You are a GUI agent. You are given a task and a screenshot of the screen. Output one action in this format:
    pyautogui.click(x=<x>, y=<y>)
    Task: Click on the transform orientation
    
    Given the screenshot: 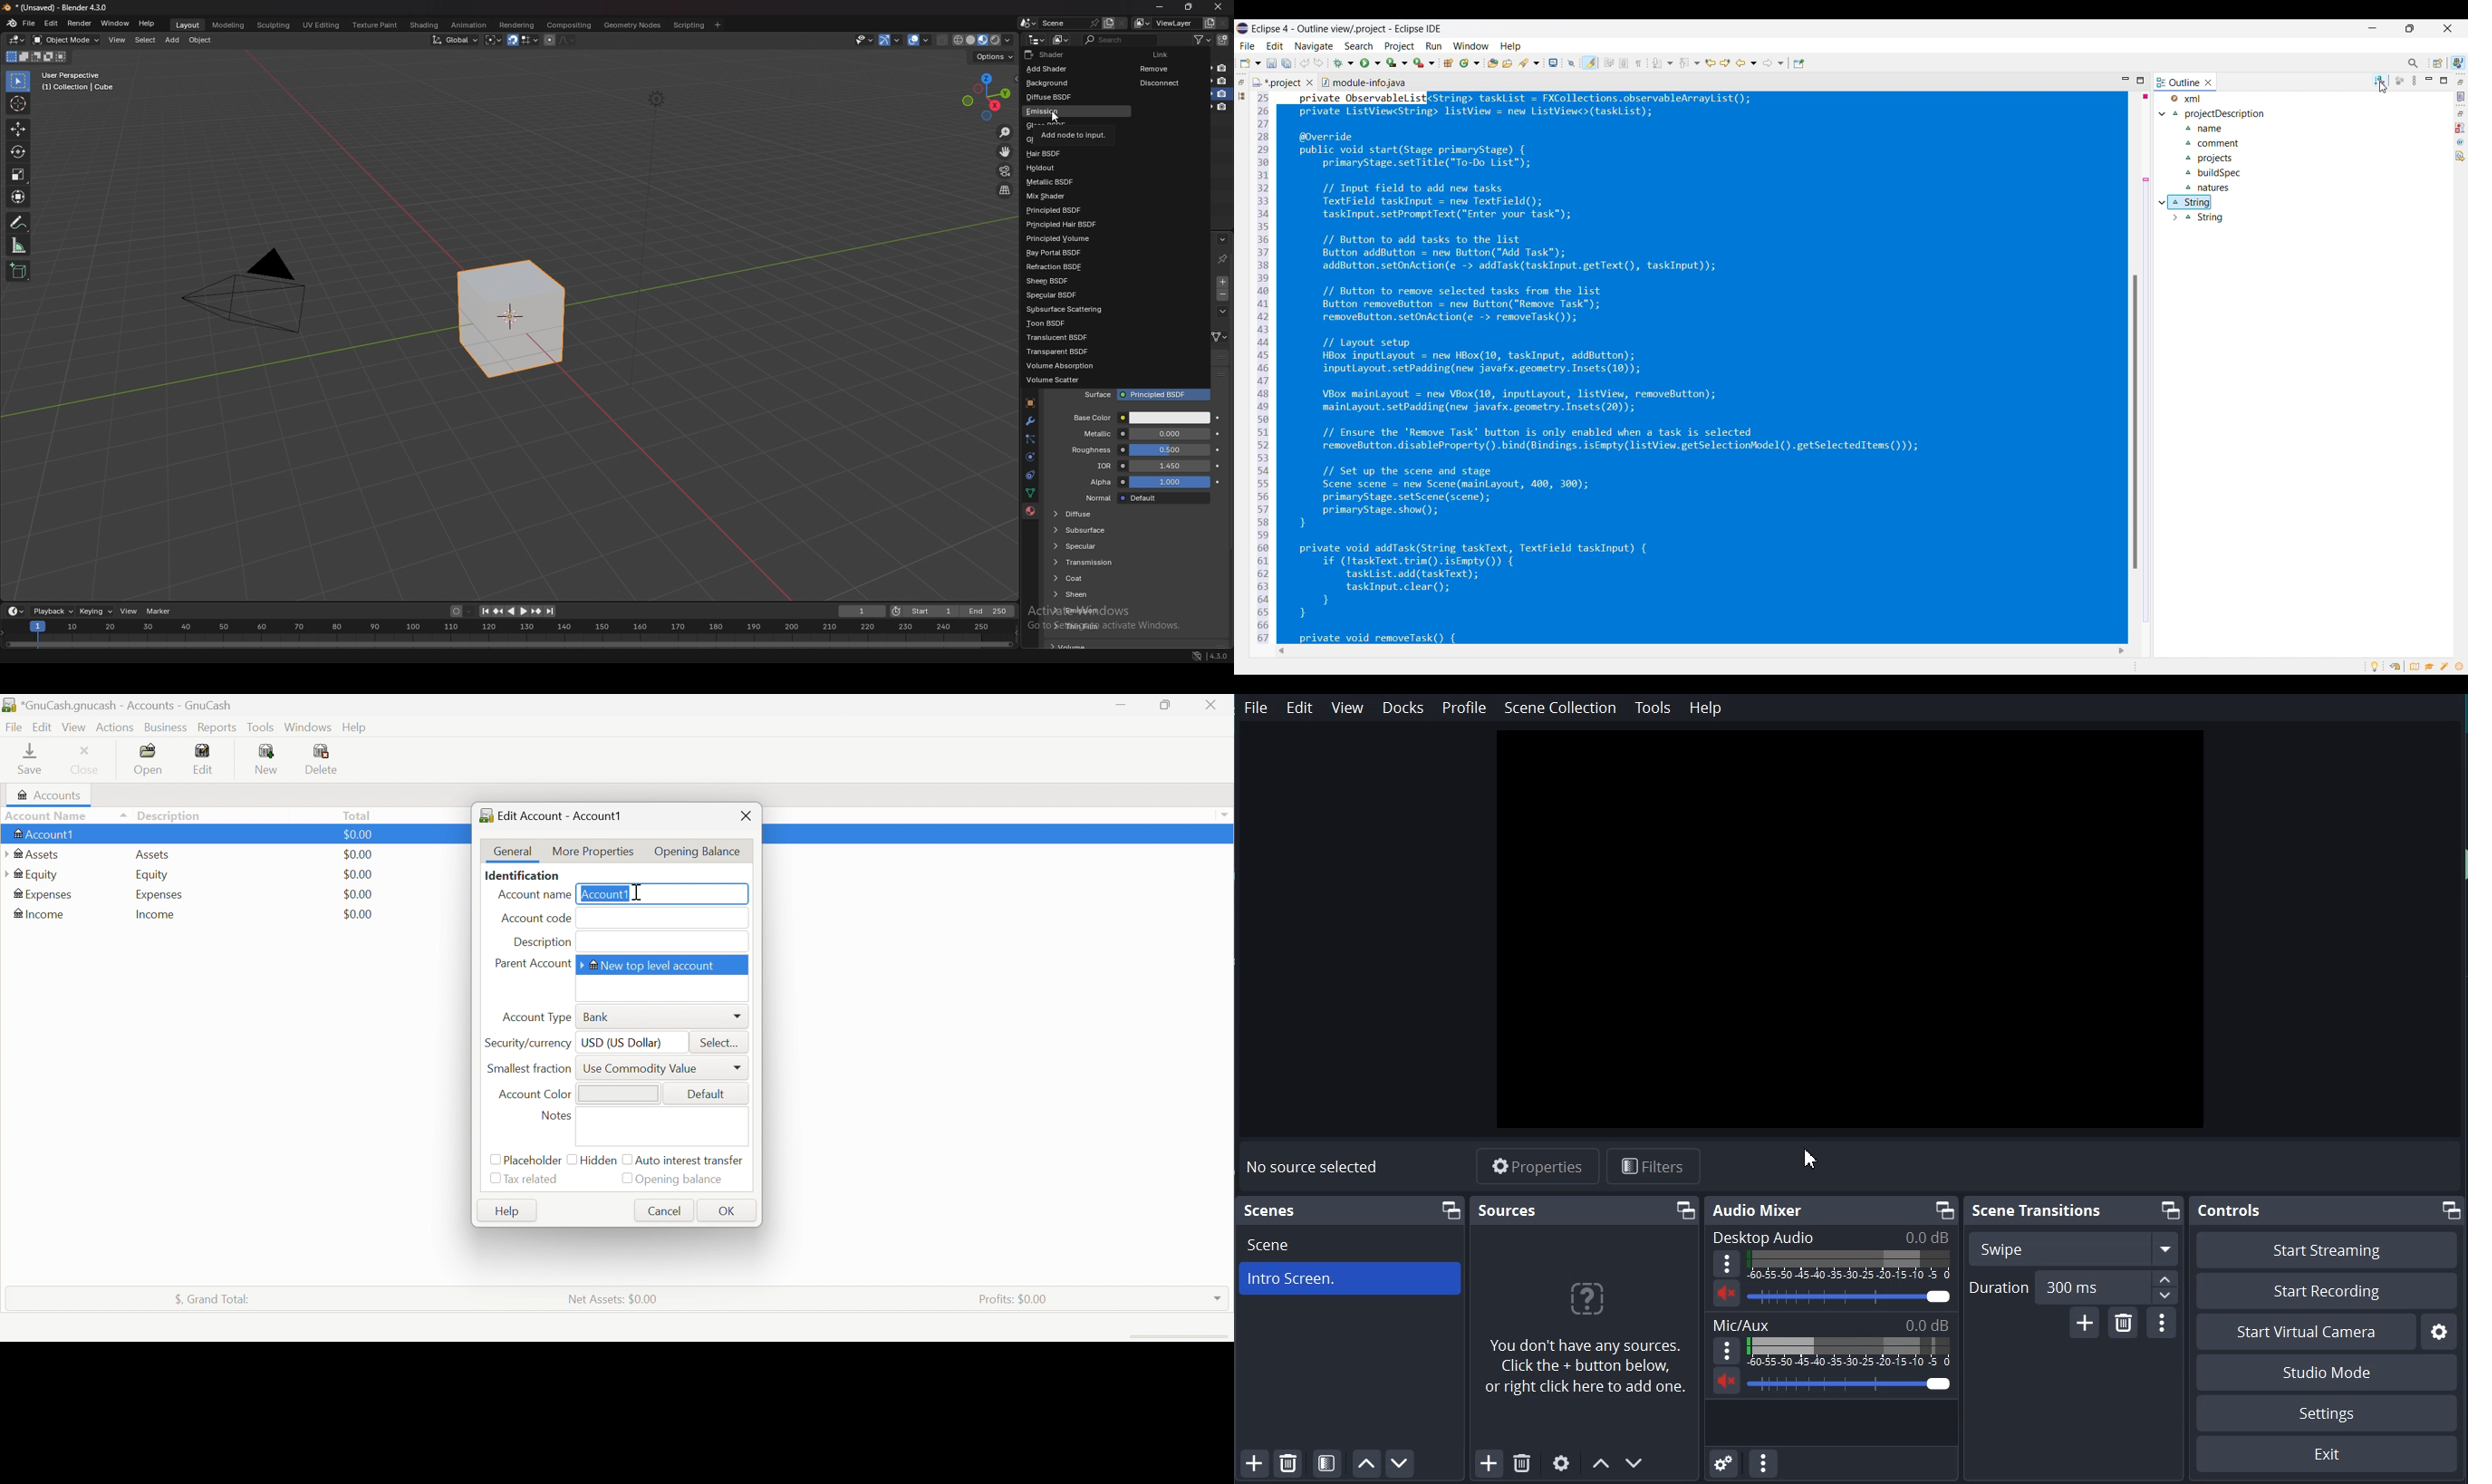 What is the action you would take?
    pyautogui.click(x=455, y=39)
    